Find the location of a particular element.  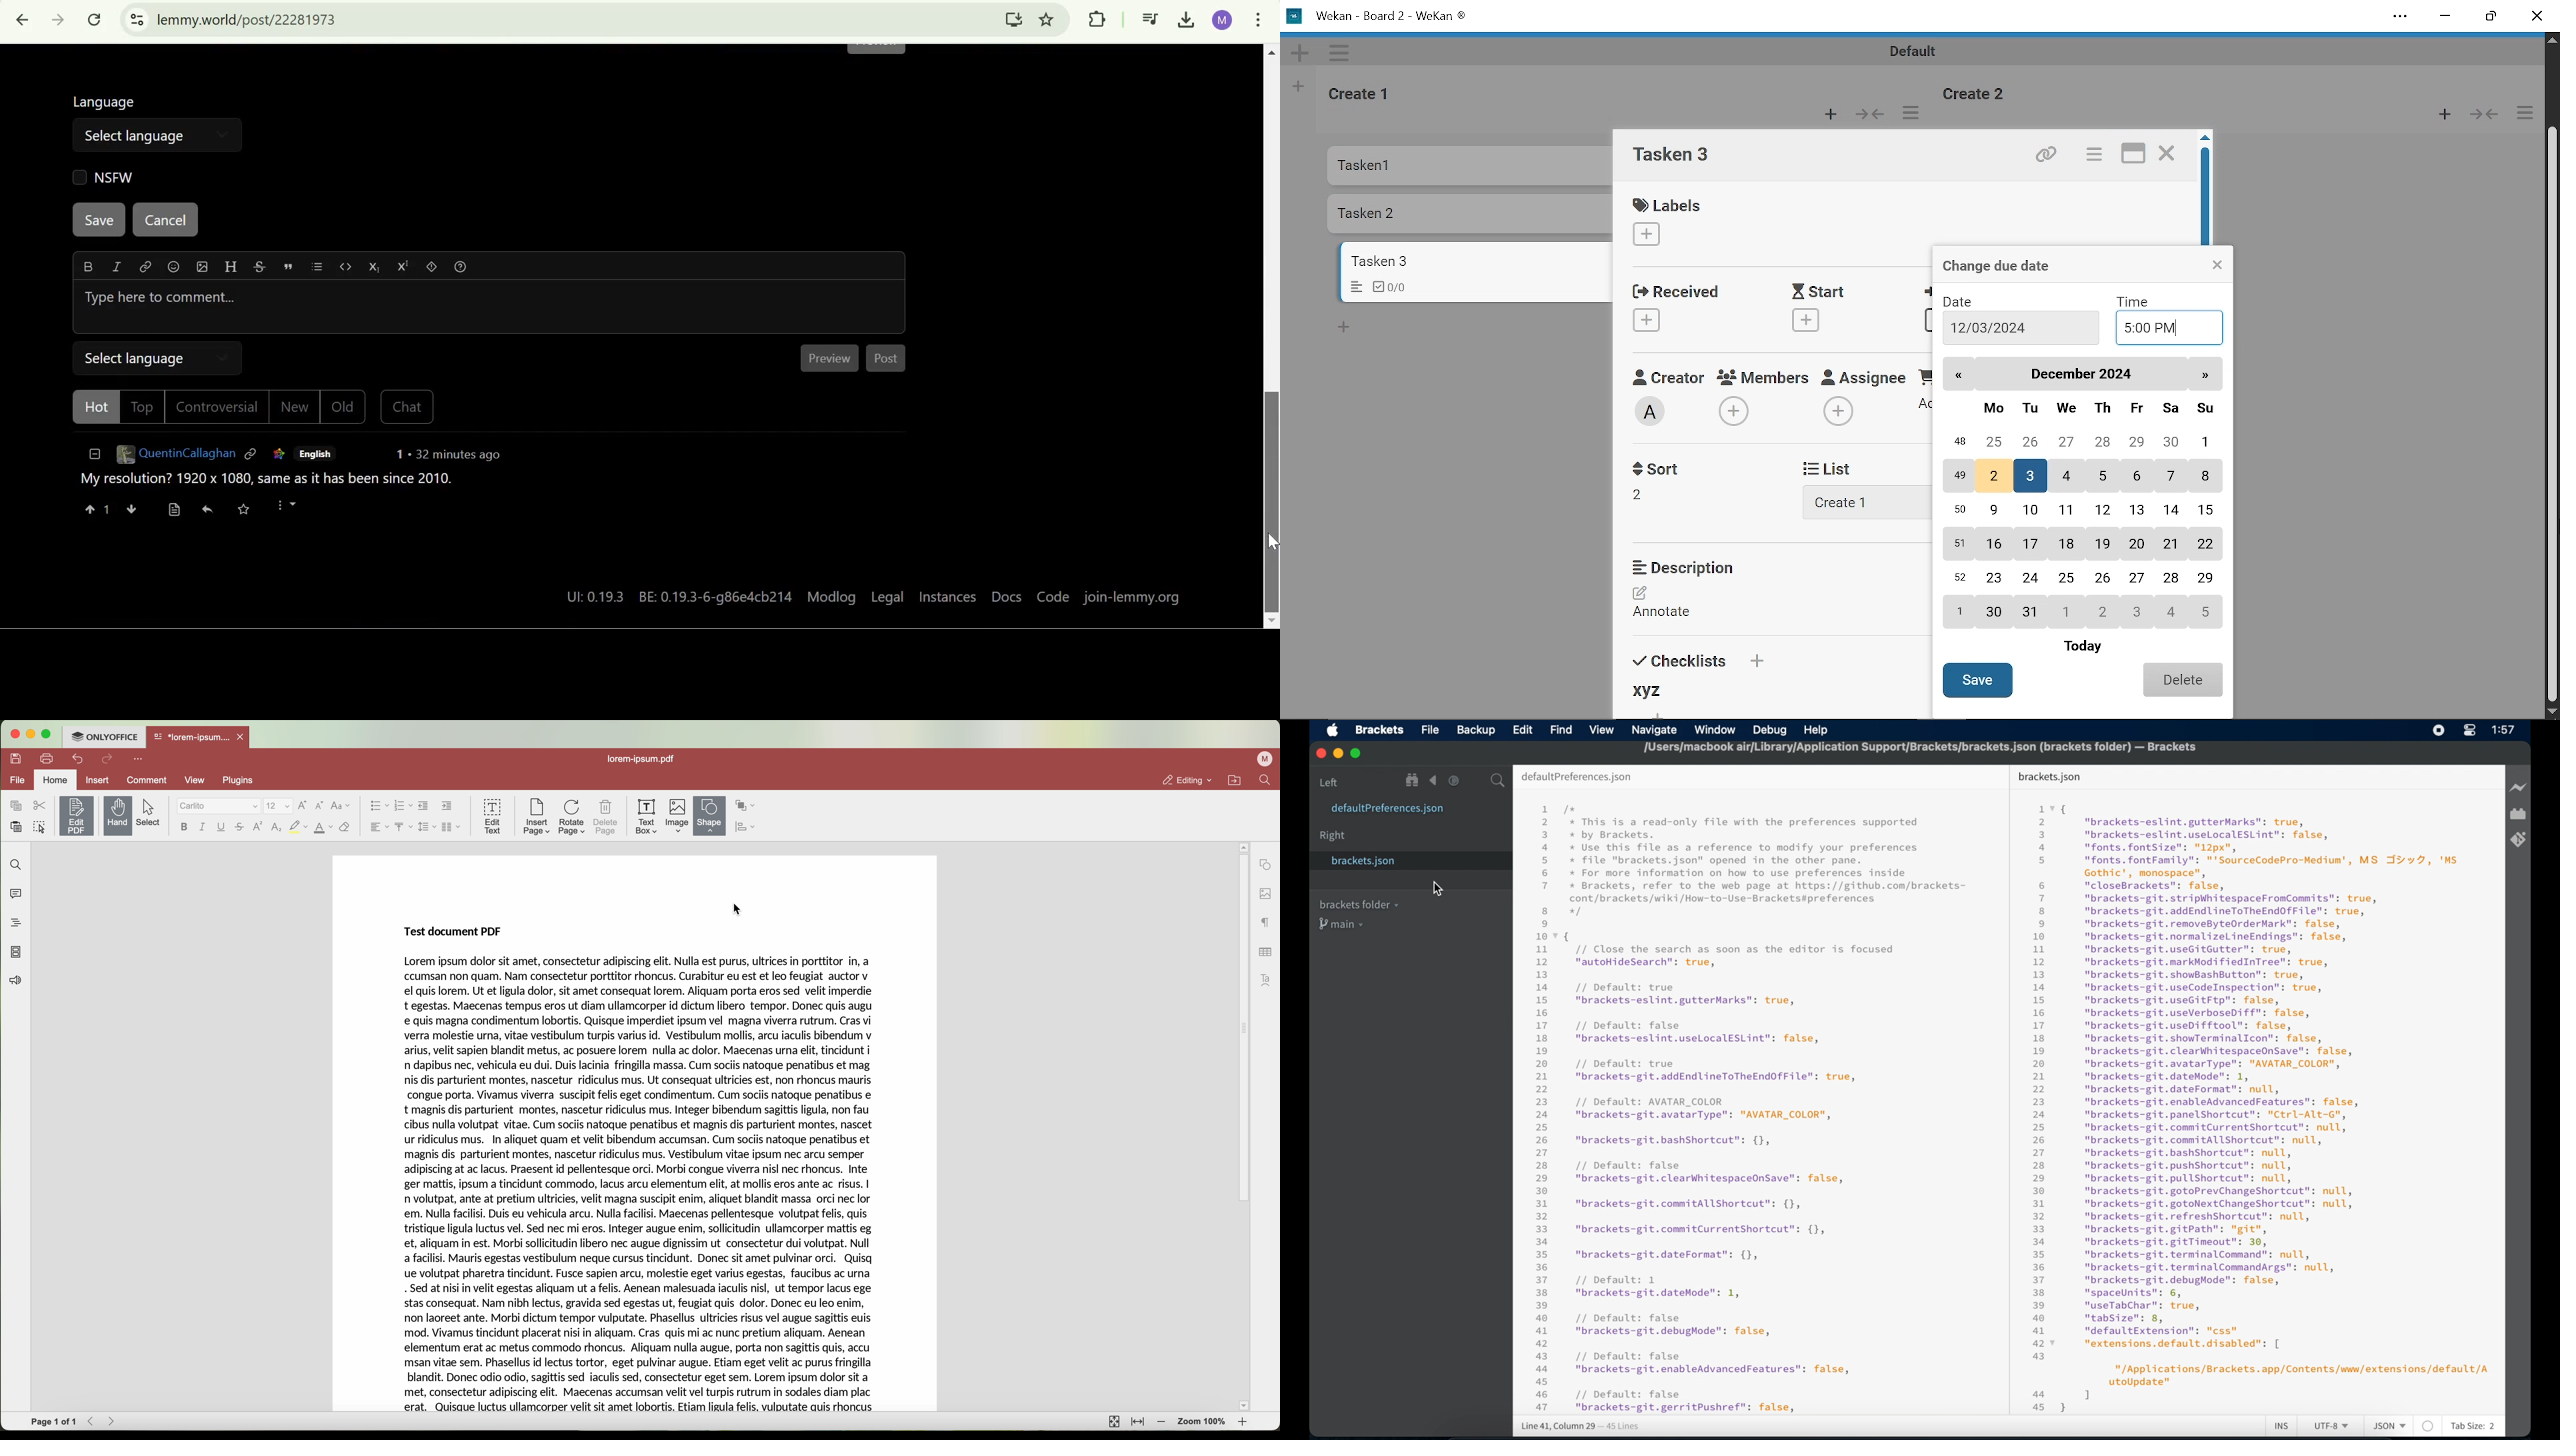

main is located at coordinates (1343, 925).